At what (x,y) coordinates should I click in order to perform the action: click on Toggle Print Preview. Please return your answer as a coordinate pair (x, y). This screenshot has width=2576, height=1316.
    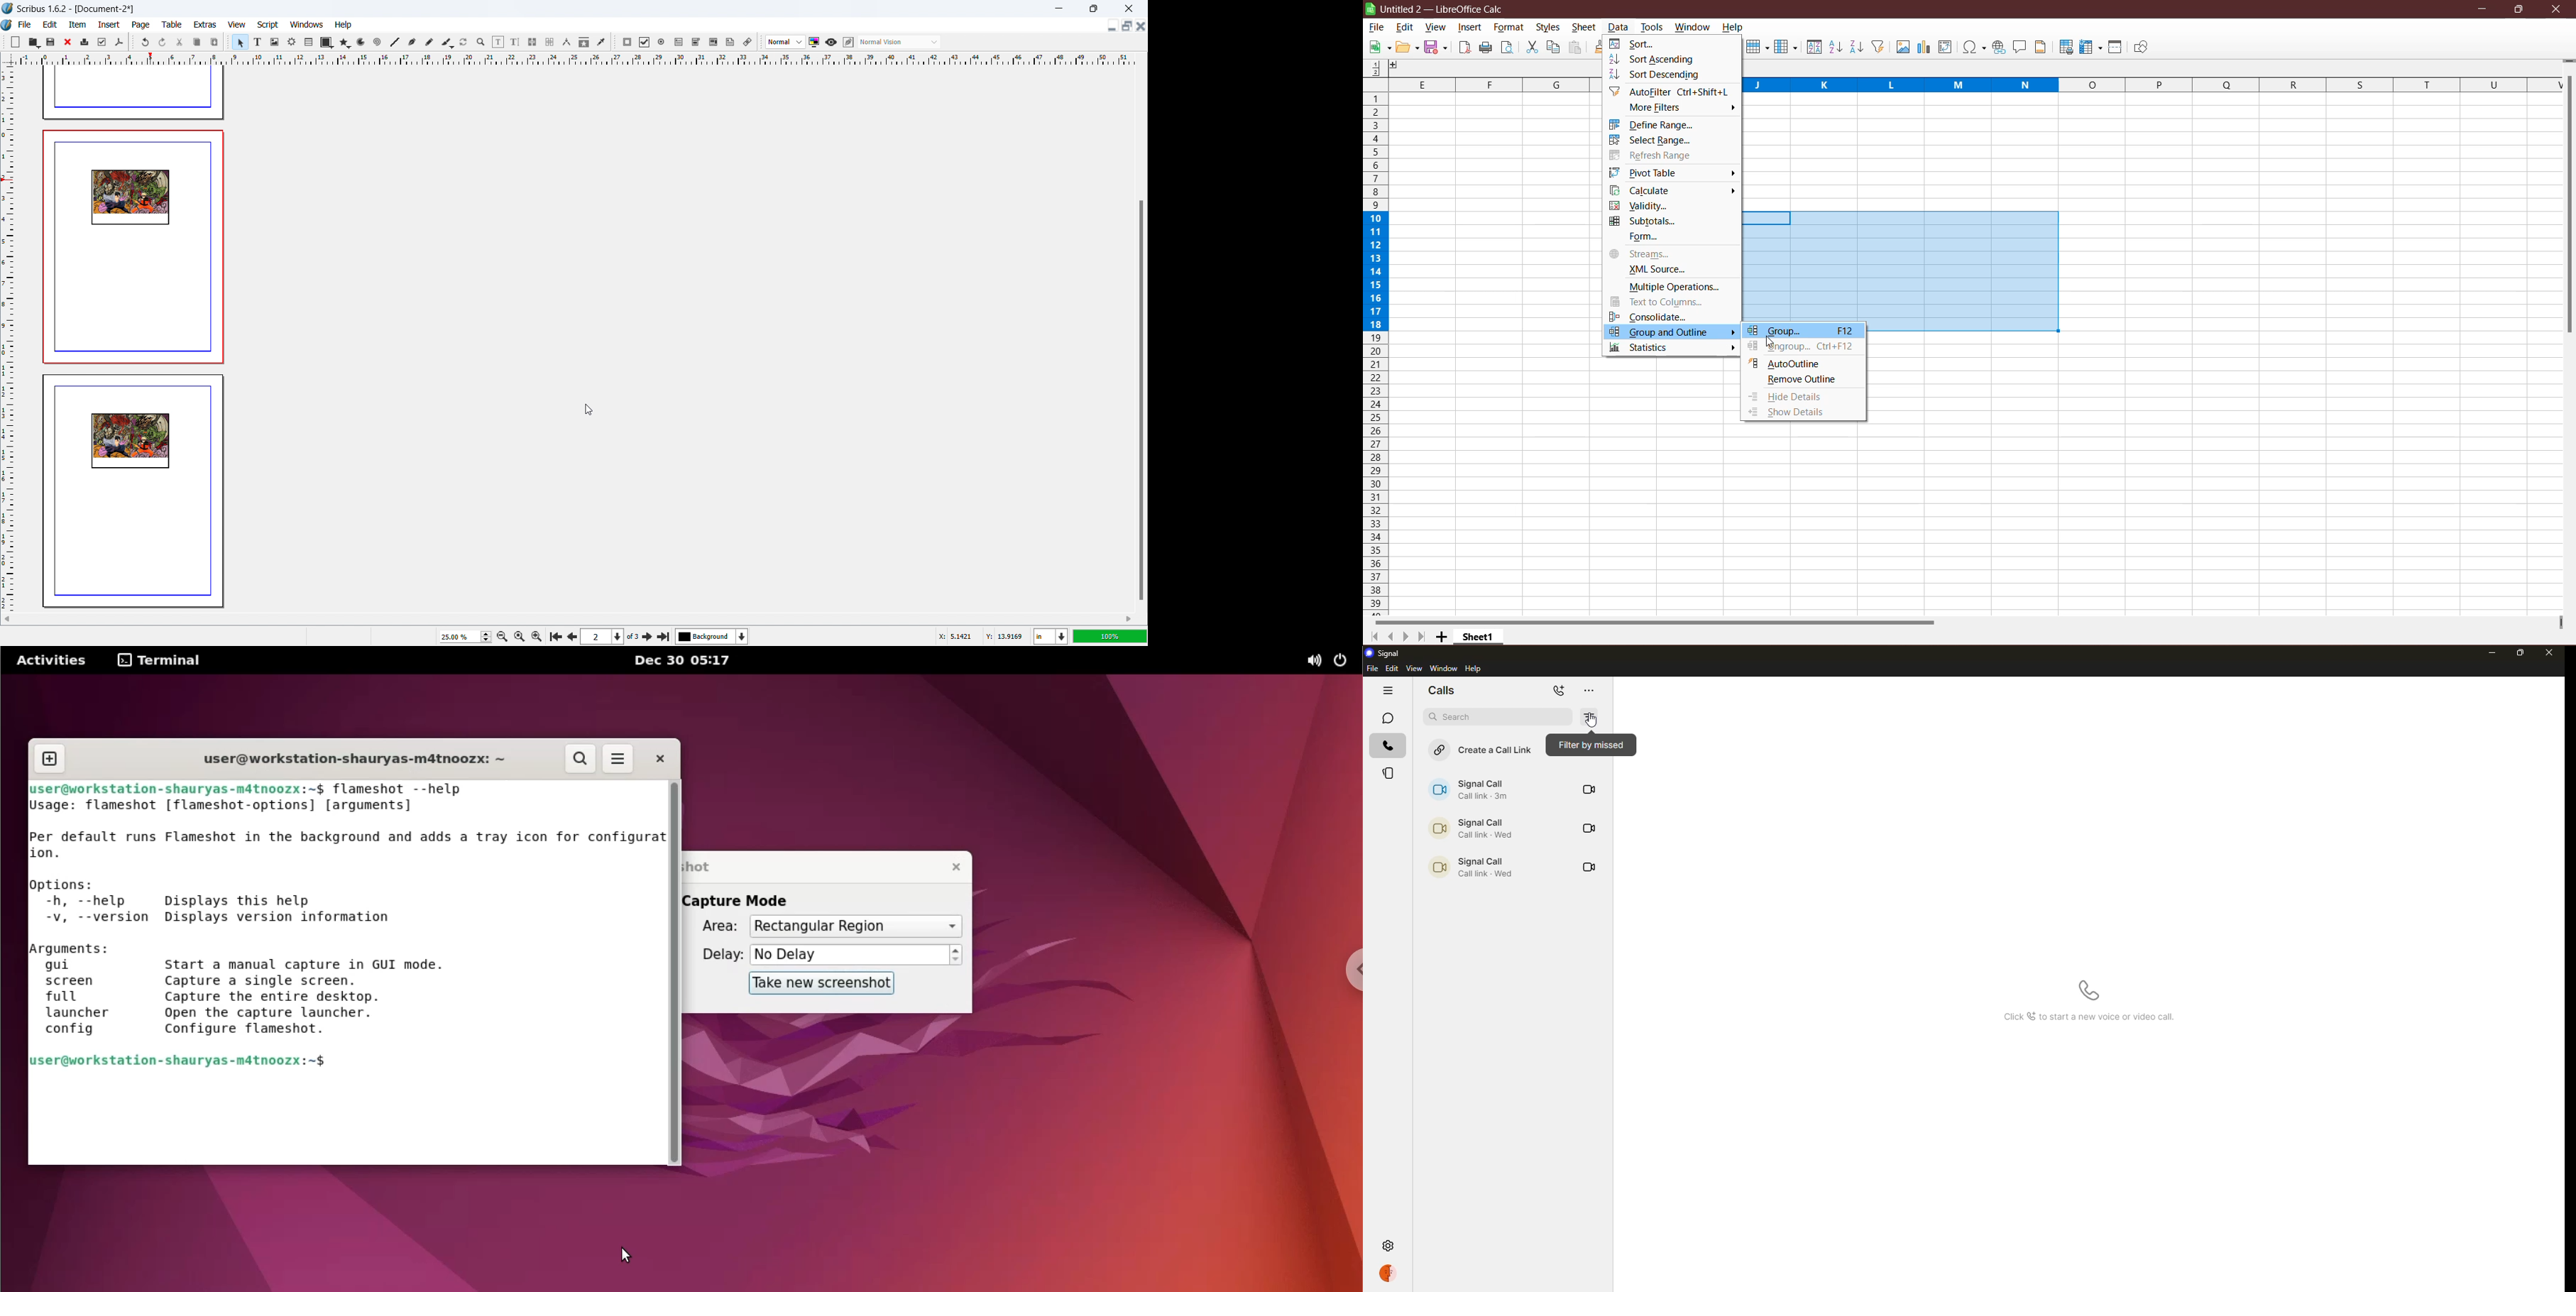
    Looking at the image, I should click on (1509, 47).